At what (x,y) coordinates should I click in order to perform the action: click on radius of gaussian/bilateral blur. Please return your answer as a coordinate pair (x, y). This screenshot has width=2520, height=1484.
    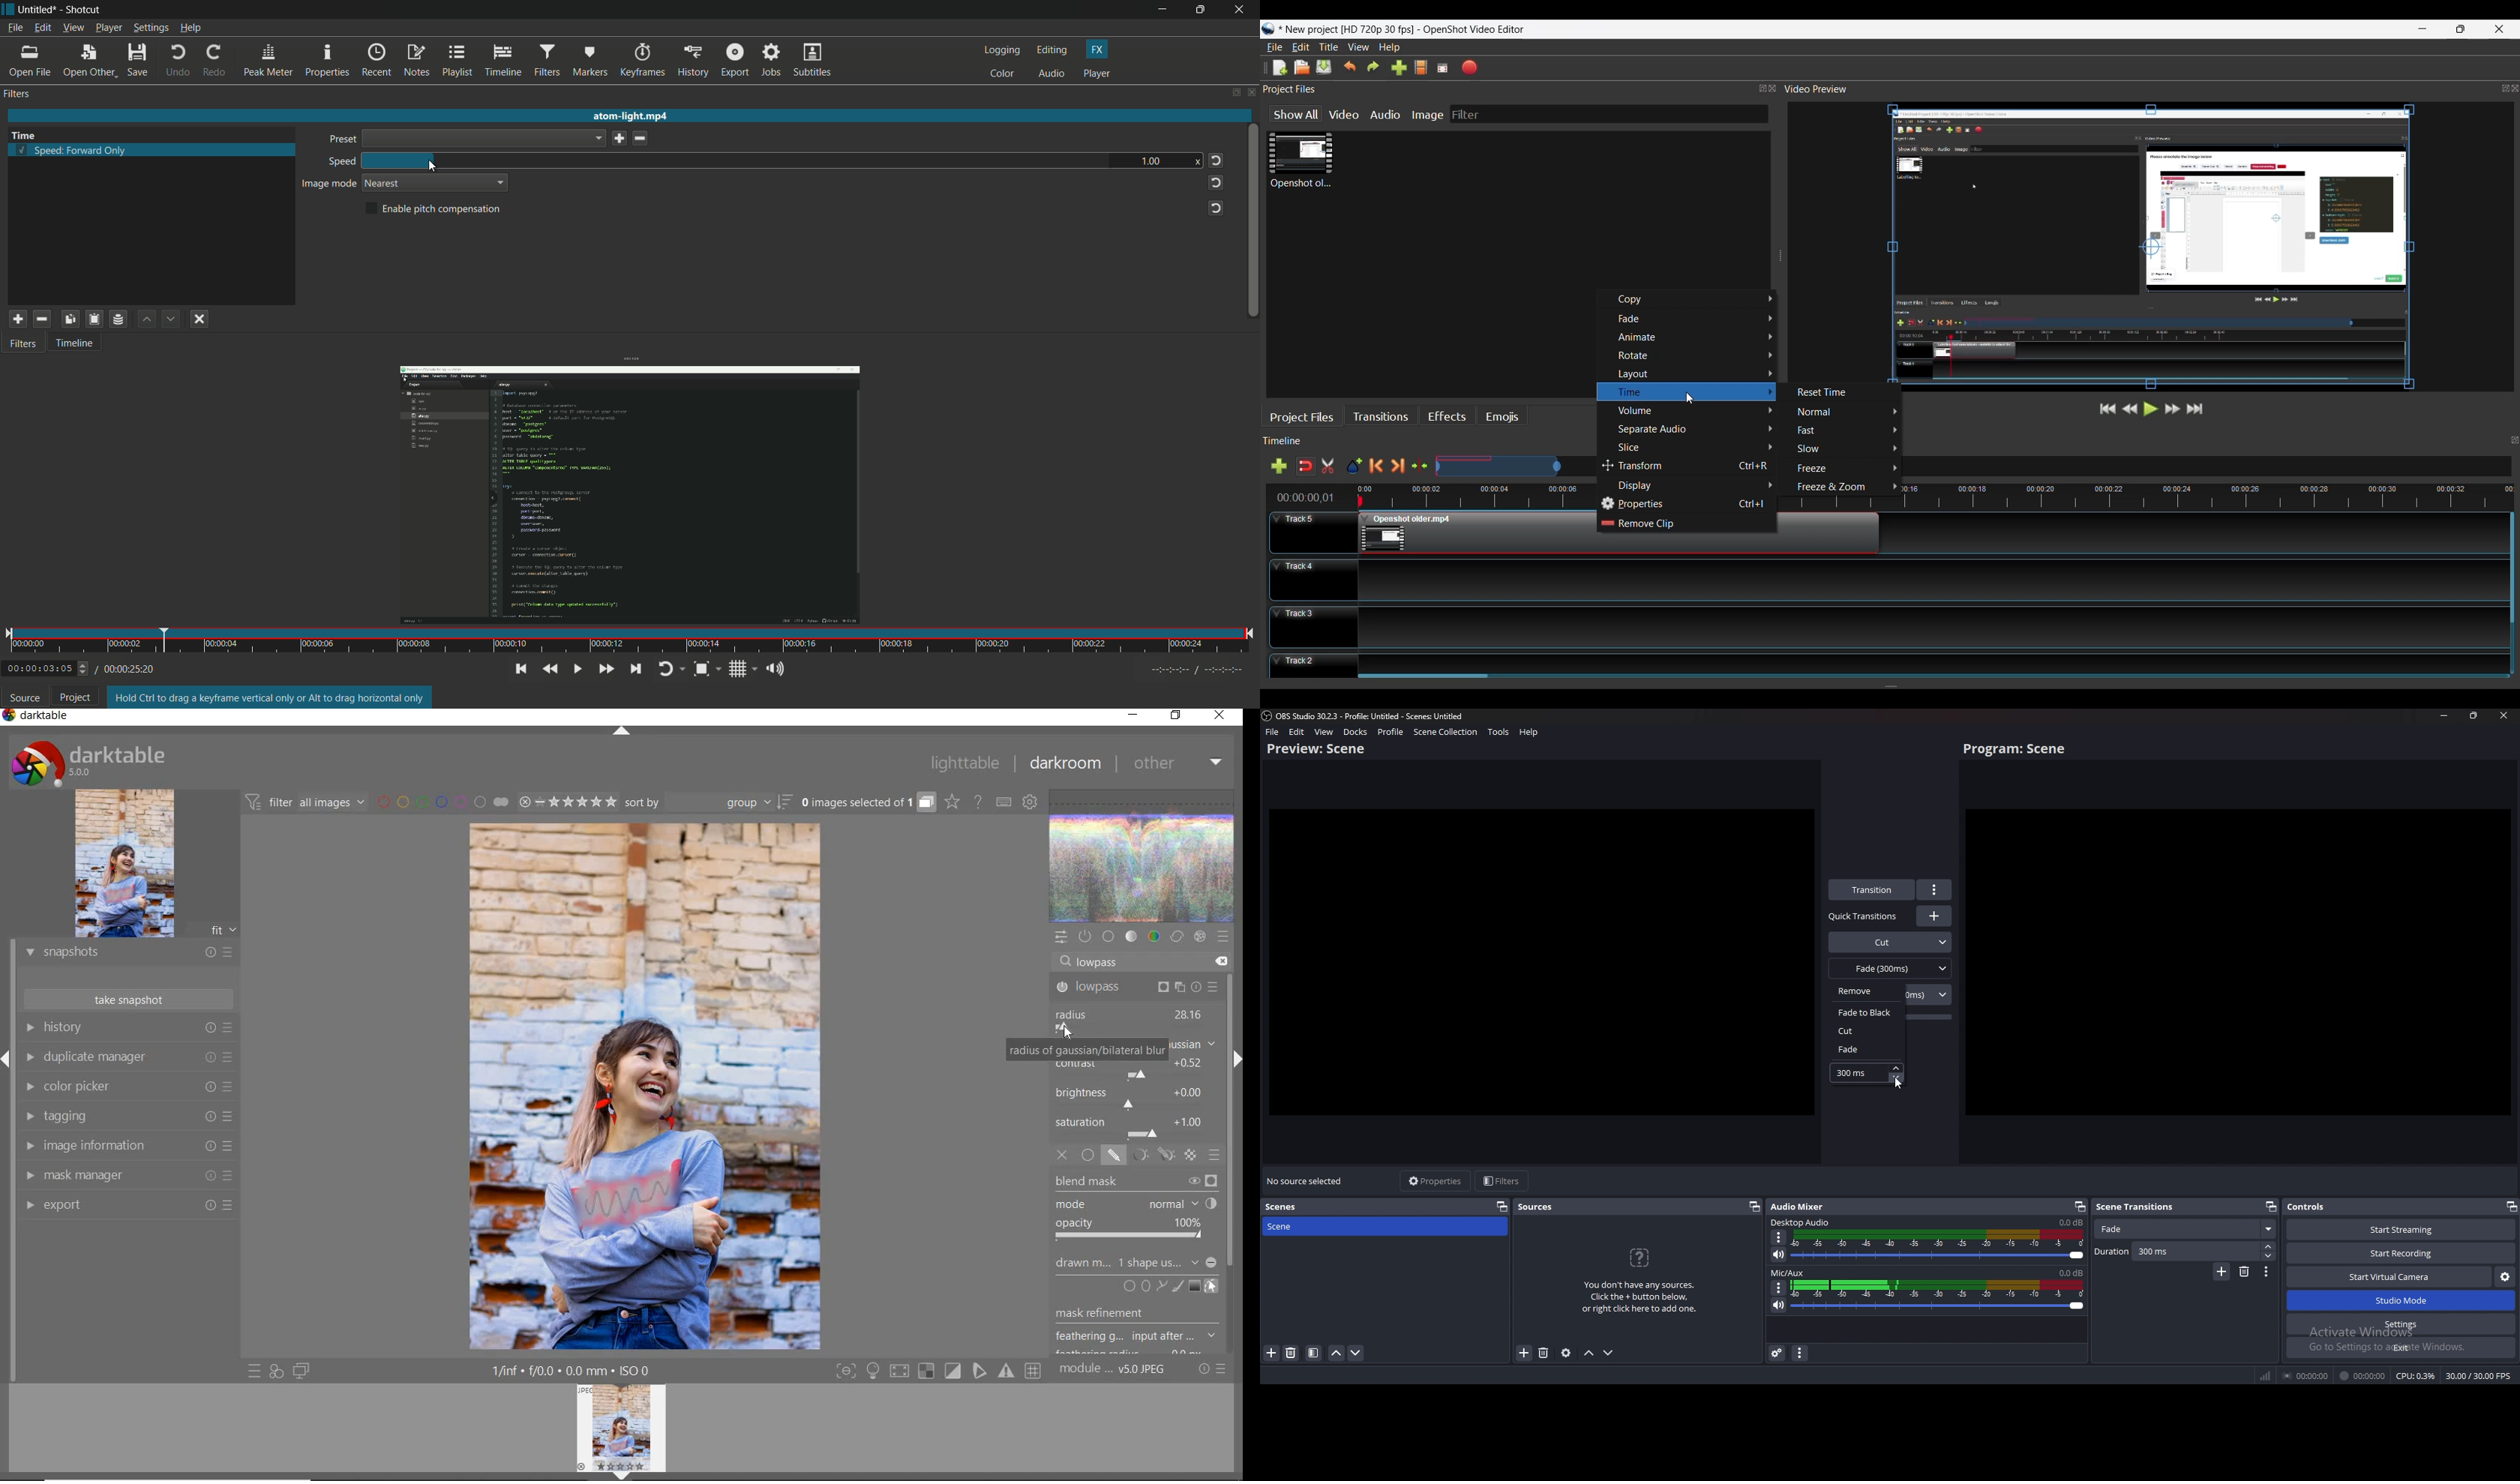
    Looking at the image, I should click on (1096, 1050).